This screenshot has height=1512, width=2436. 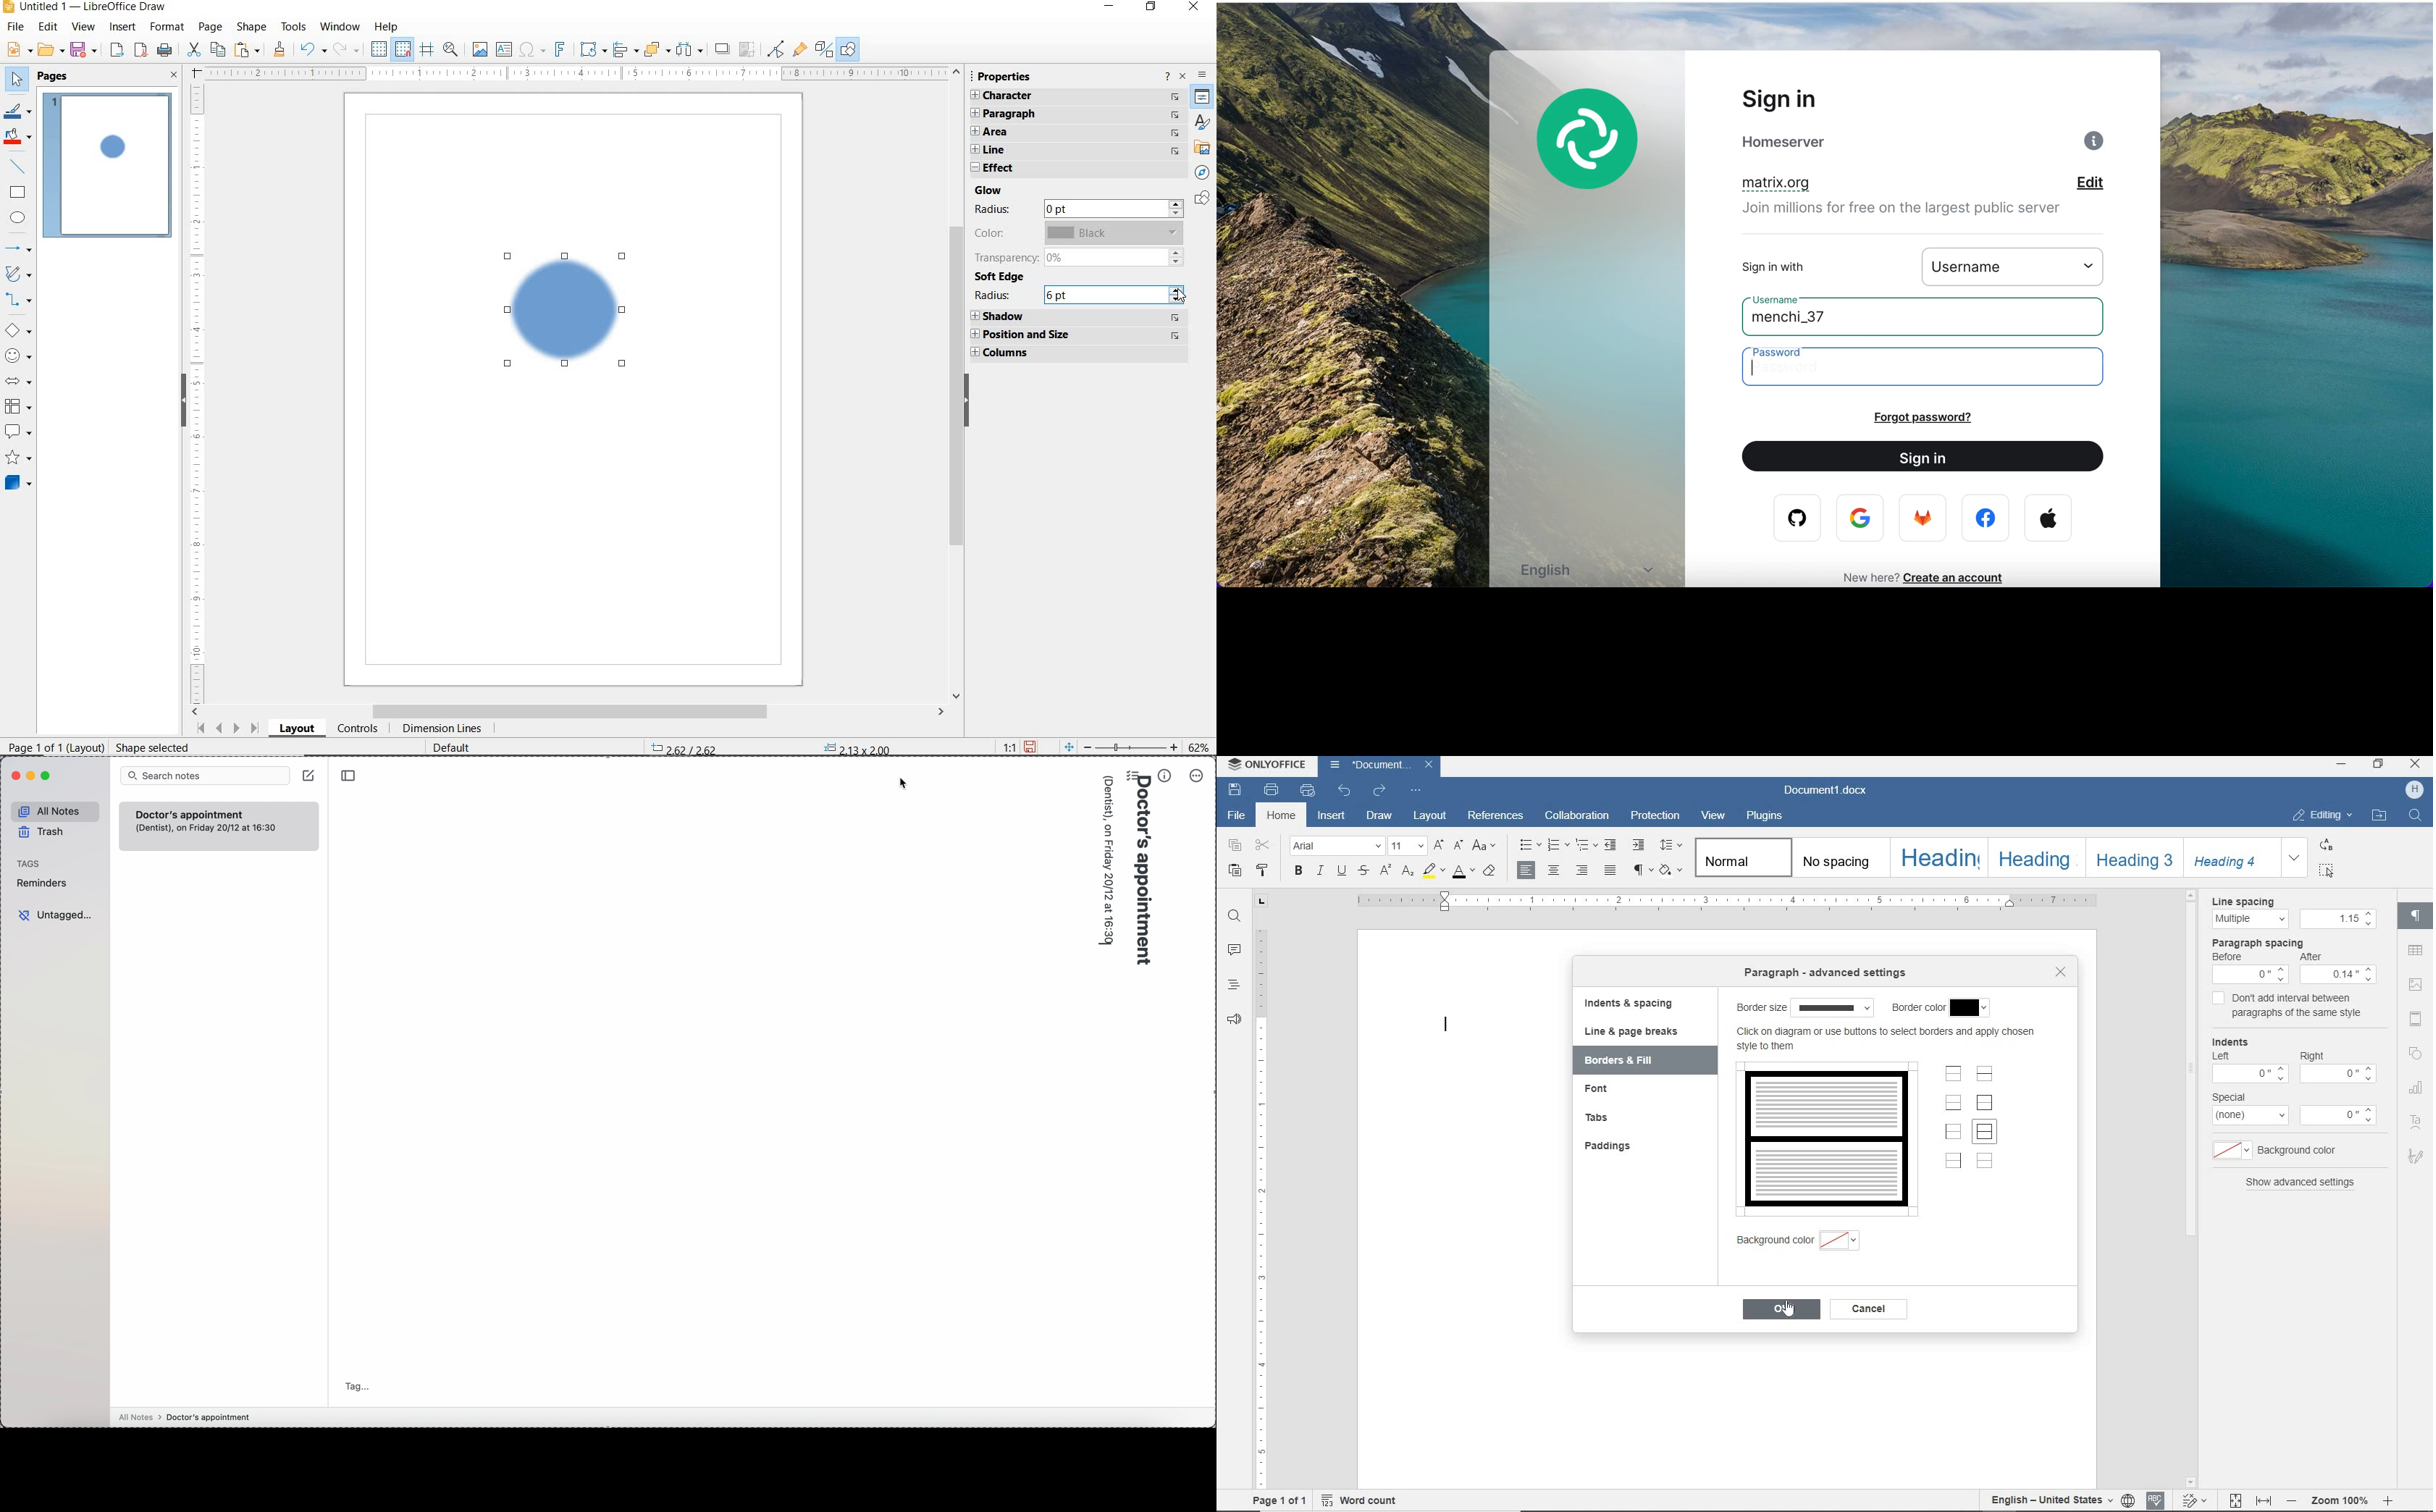 I want to click on Fit to page, so click(x=2235, y=1500).